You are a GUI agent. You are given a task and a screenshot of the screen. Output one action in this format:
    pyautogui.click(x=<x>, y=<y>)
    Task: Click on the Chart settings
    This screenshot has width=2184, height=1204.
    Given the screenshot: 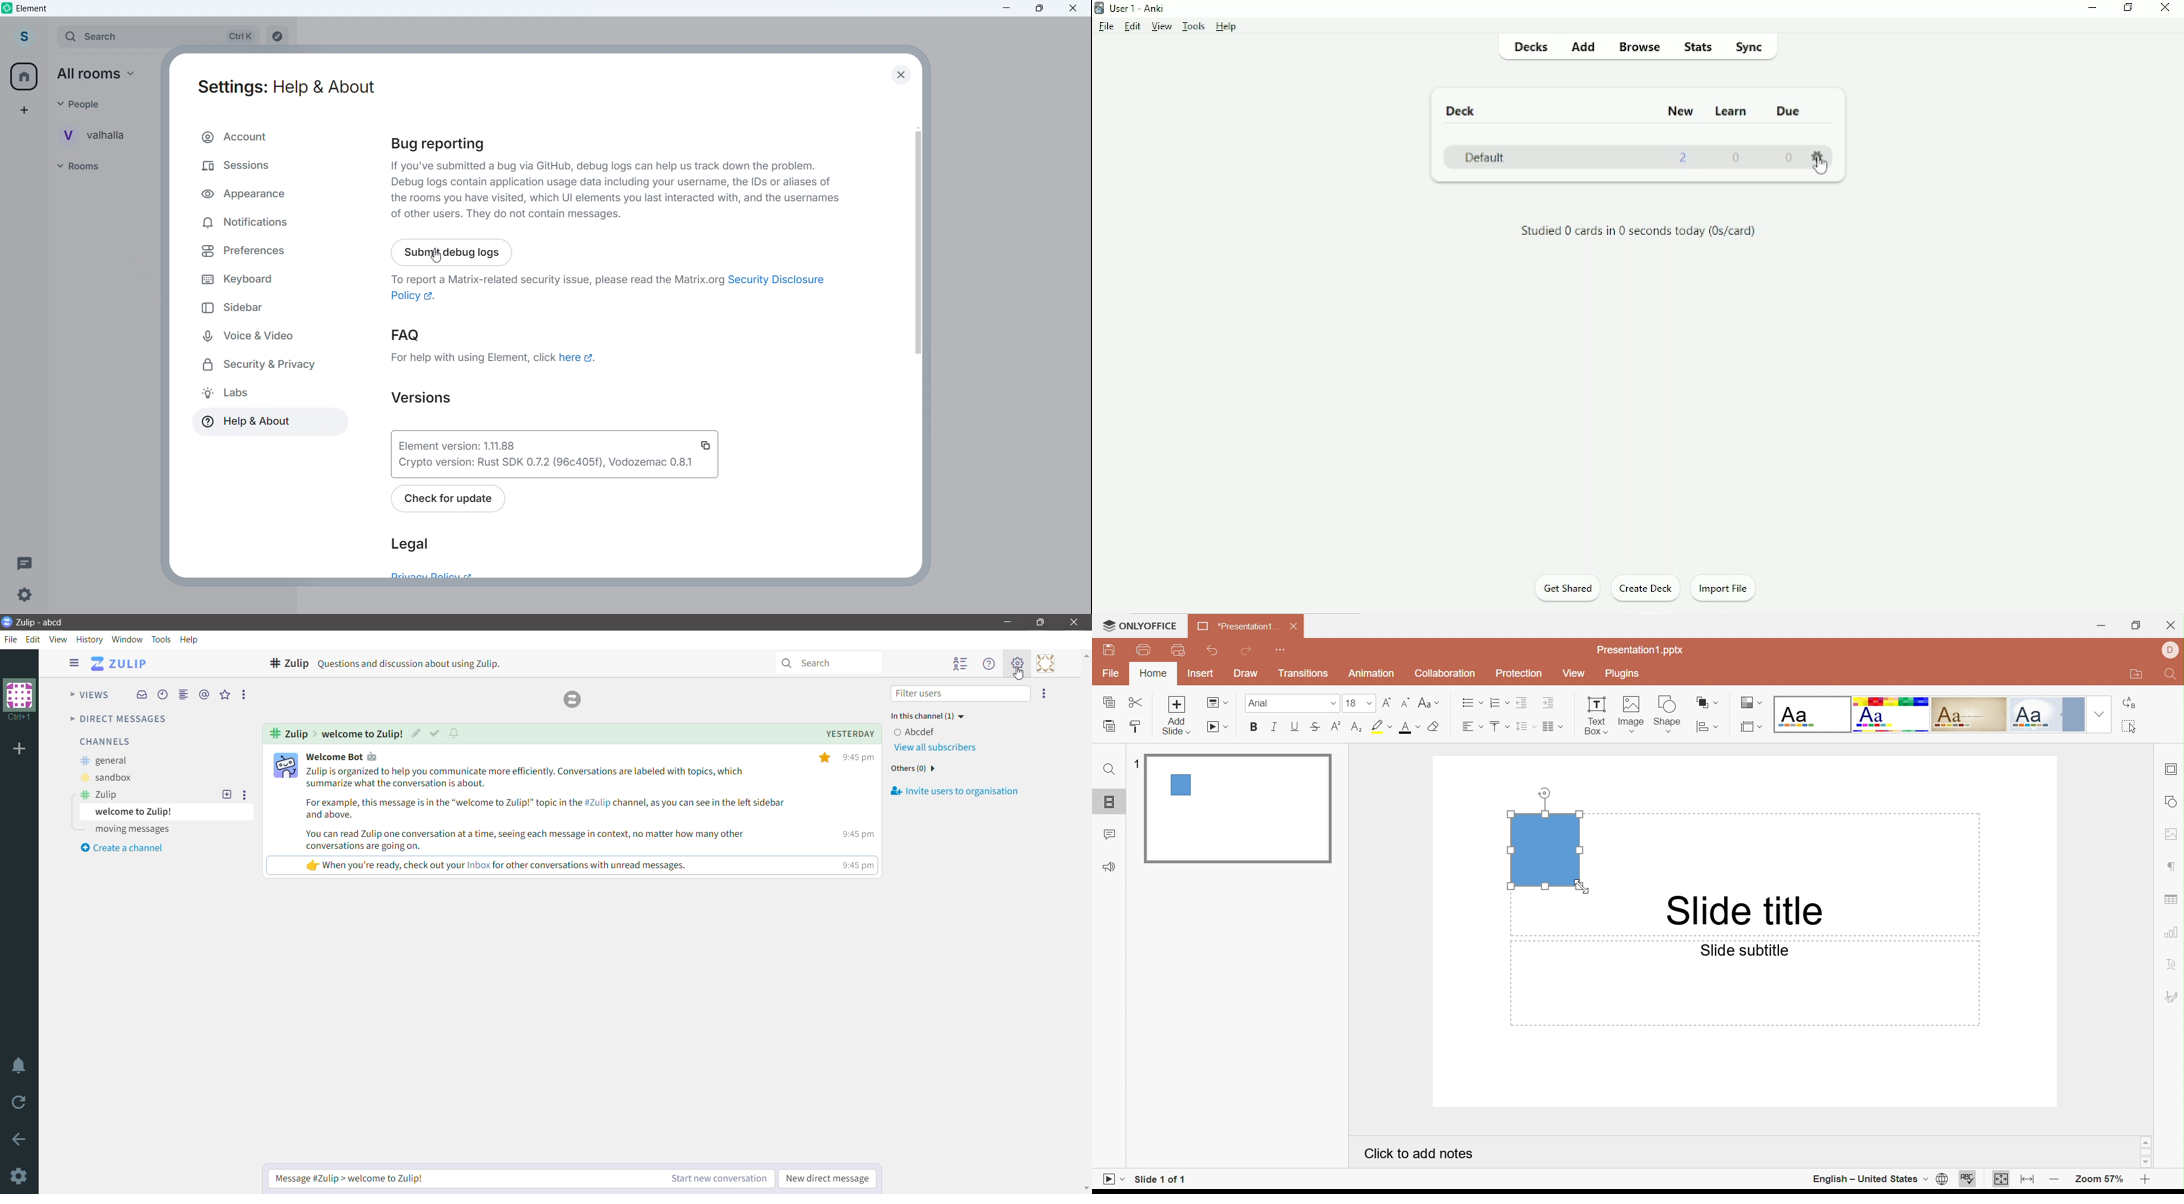 What is the action you would take?
    pyautogui.click(x=2171, y=932)
    